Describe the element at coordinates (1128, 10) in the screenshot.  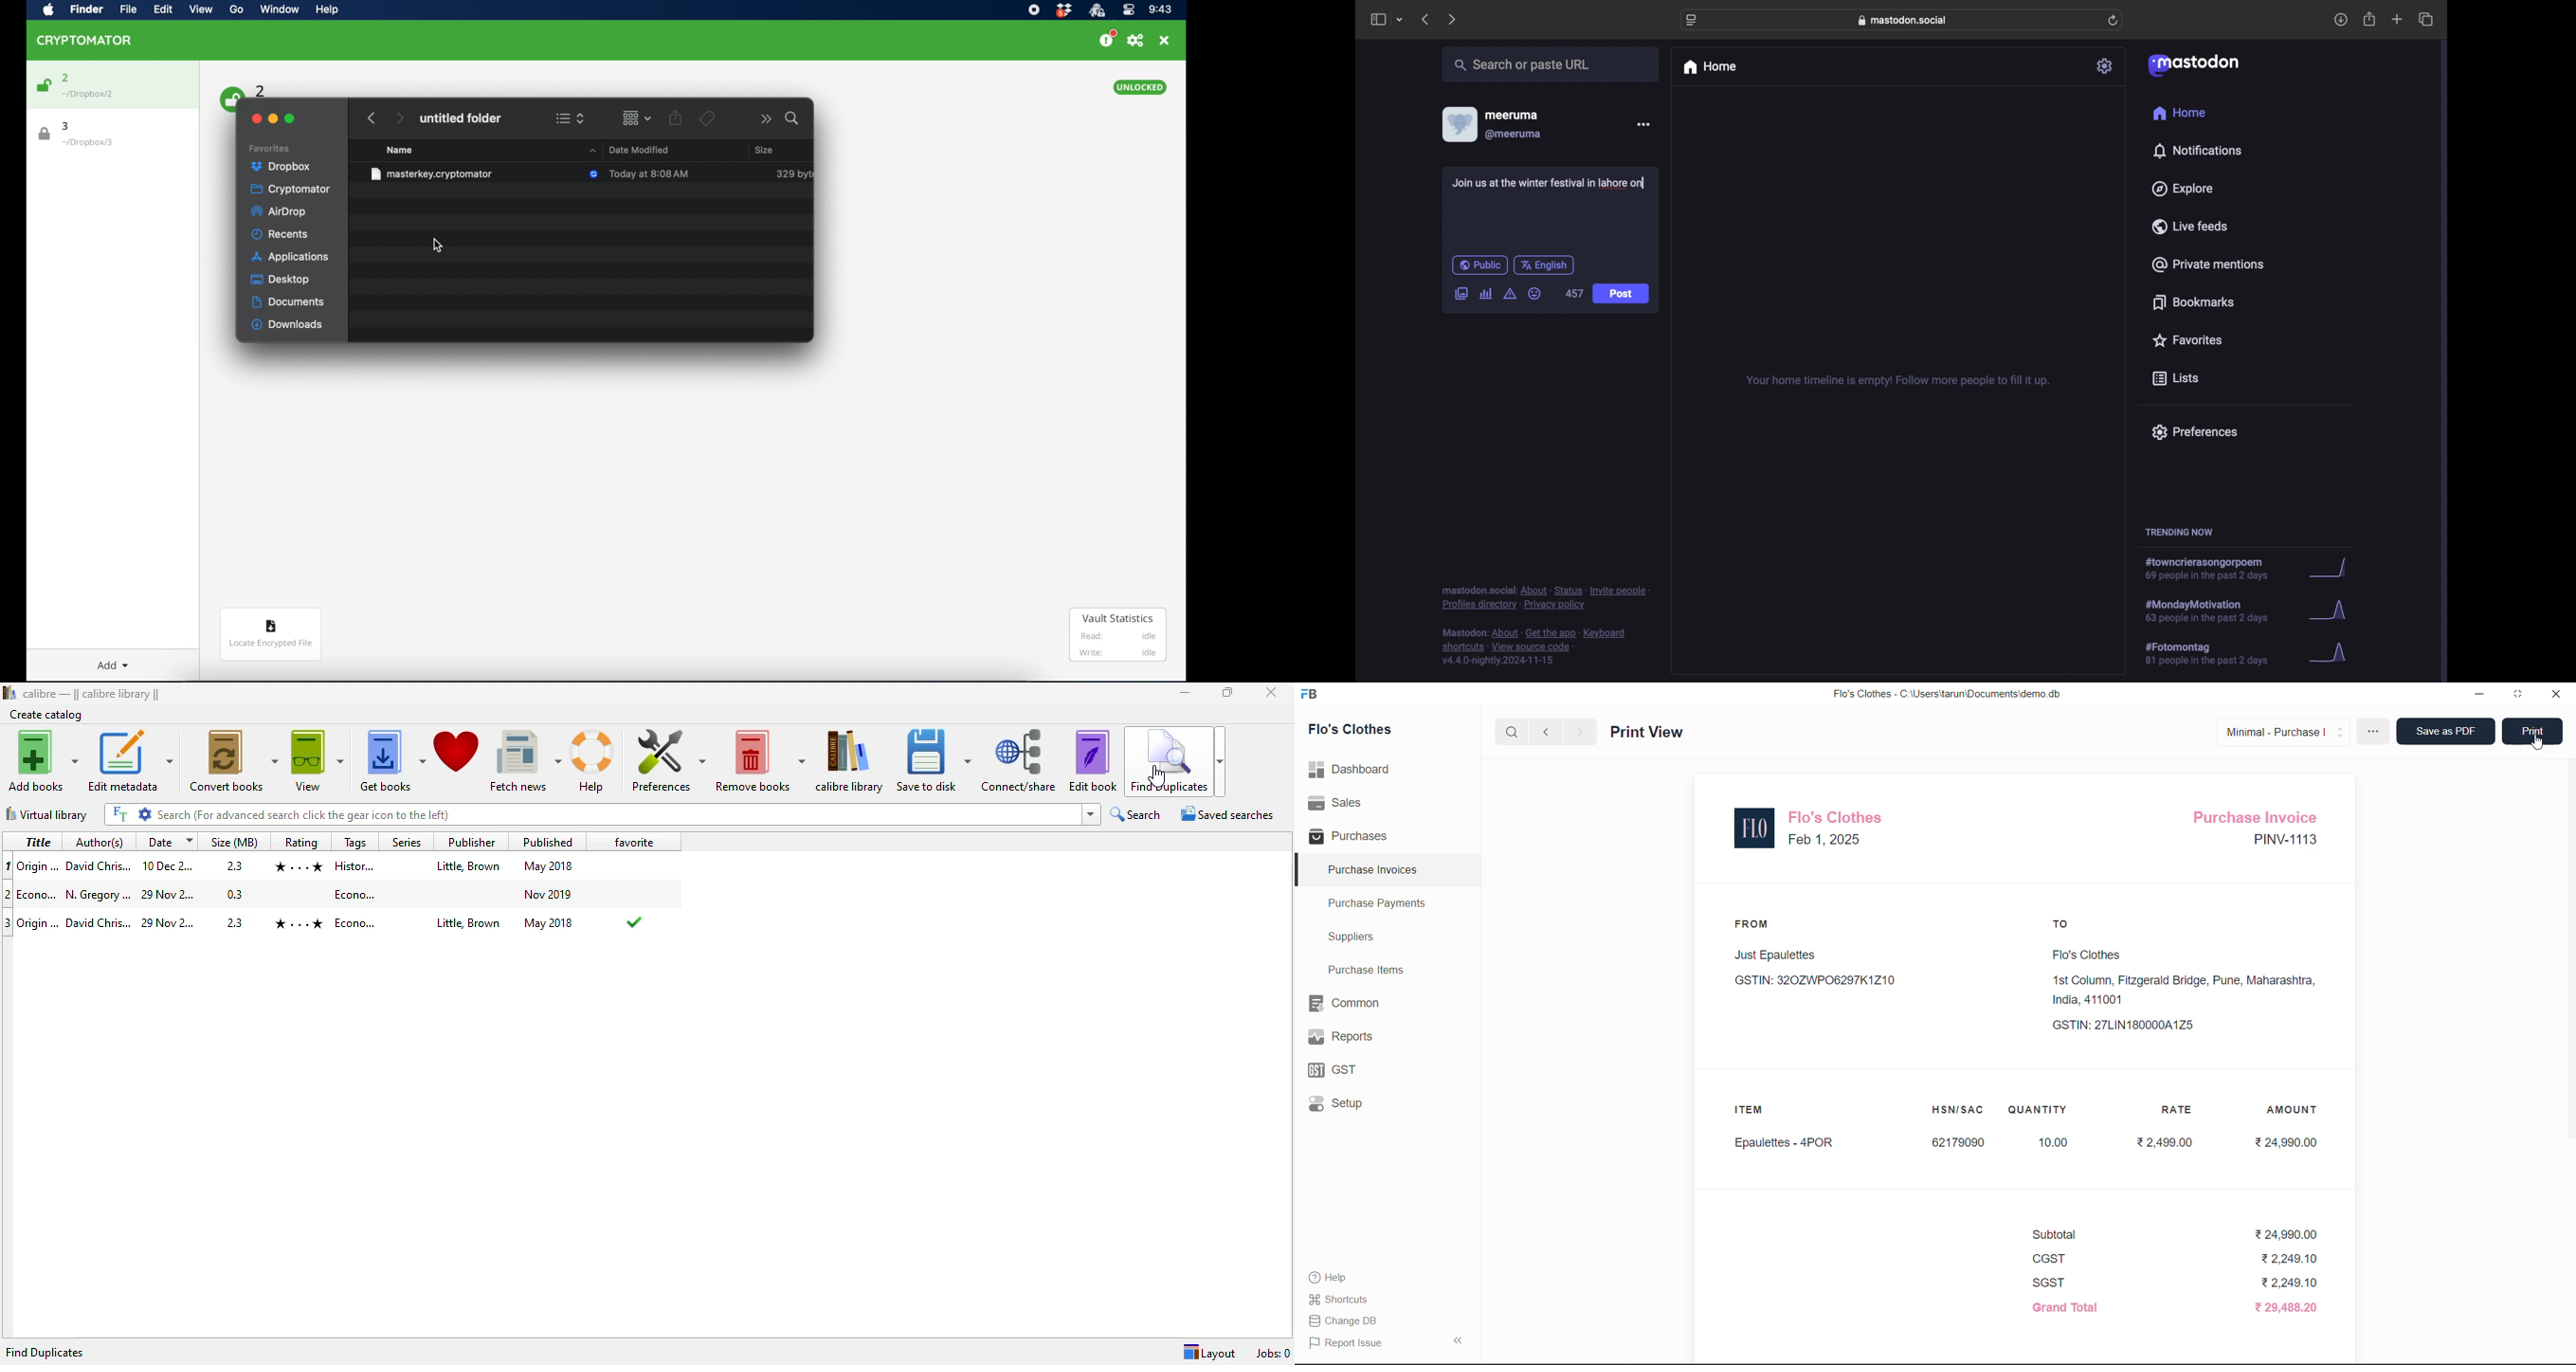
I see `control  center` at that location.